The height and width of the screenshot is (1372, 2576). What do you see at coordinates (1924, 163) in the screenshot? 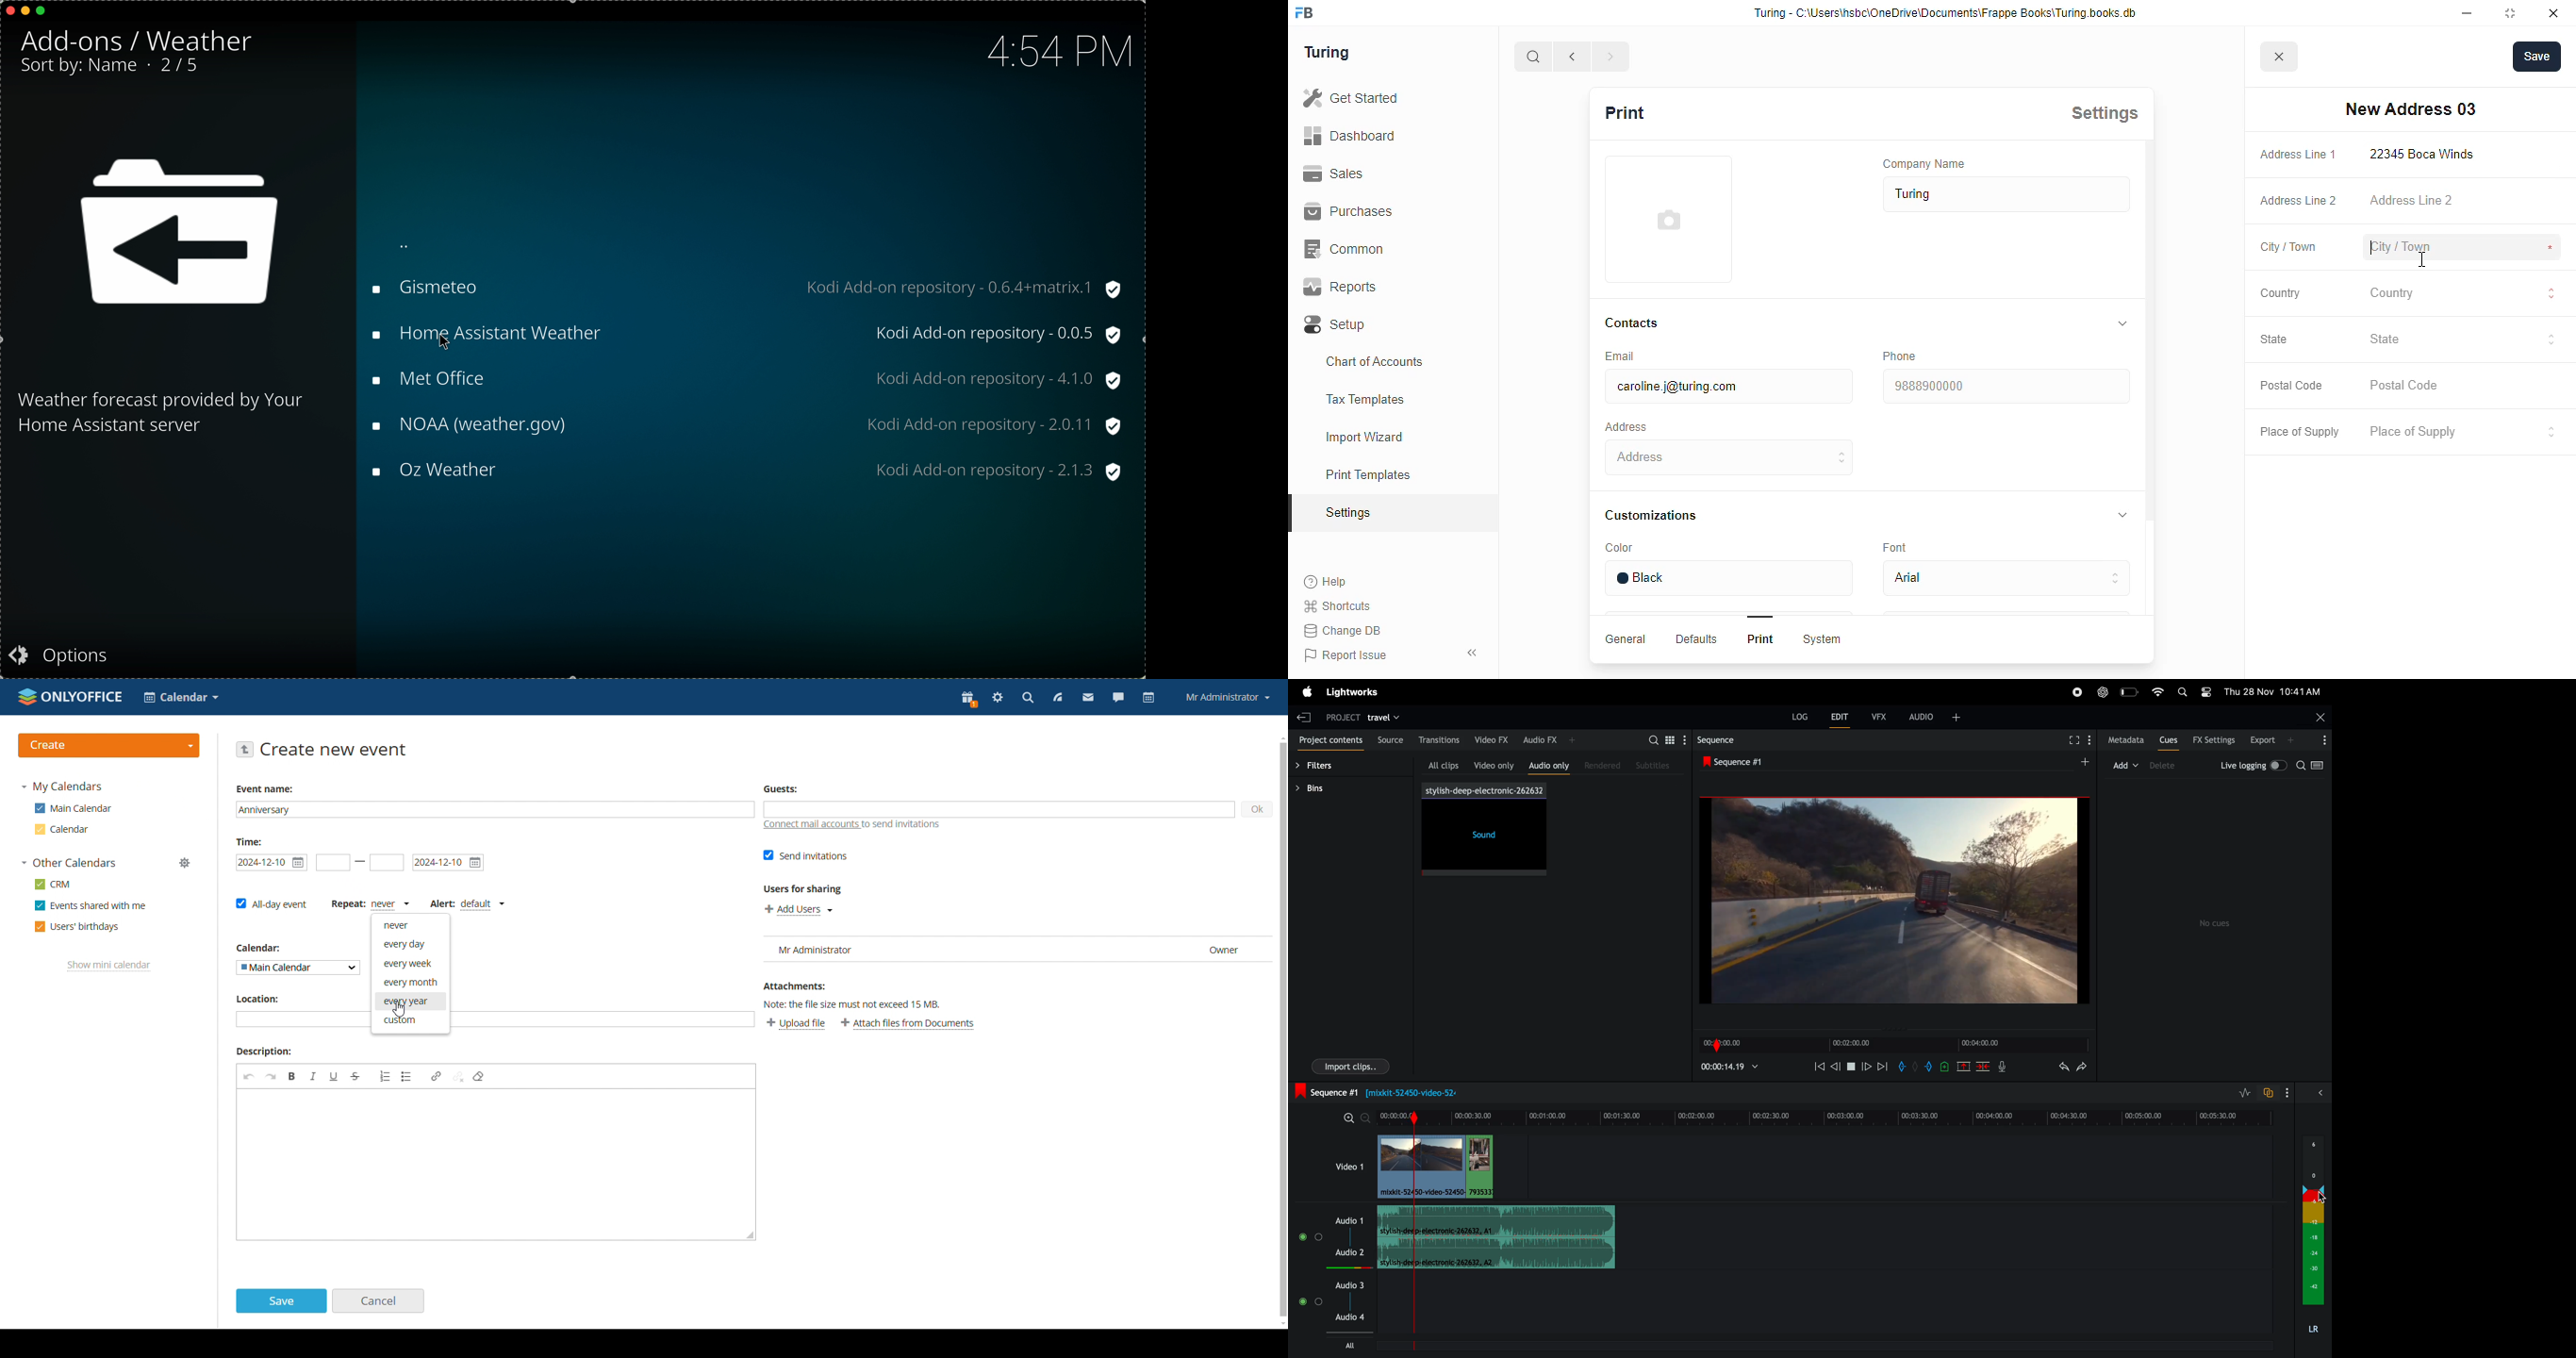
I see `company name` at bounding box center [1924, 163].